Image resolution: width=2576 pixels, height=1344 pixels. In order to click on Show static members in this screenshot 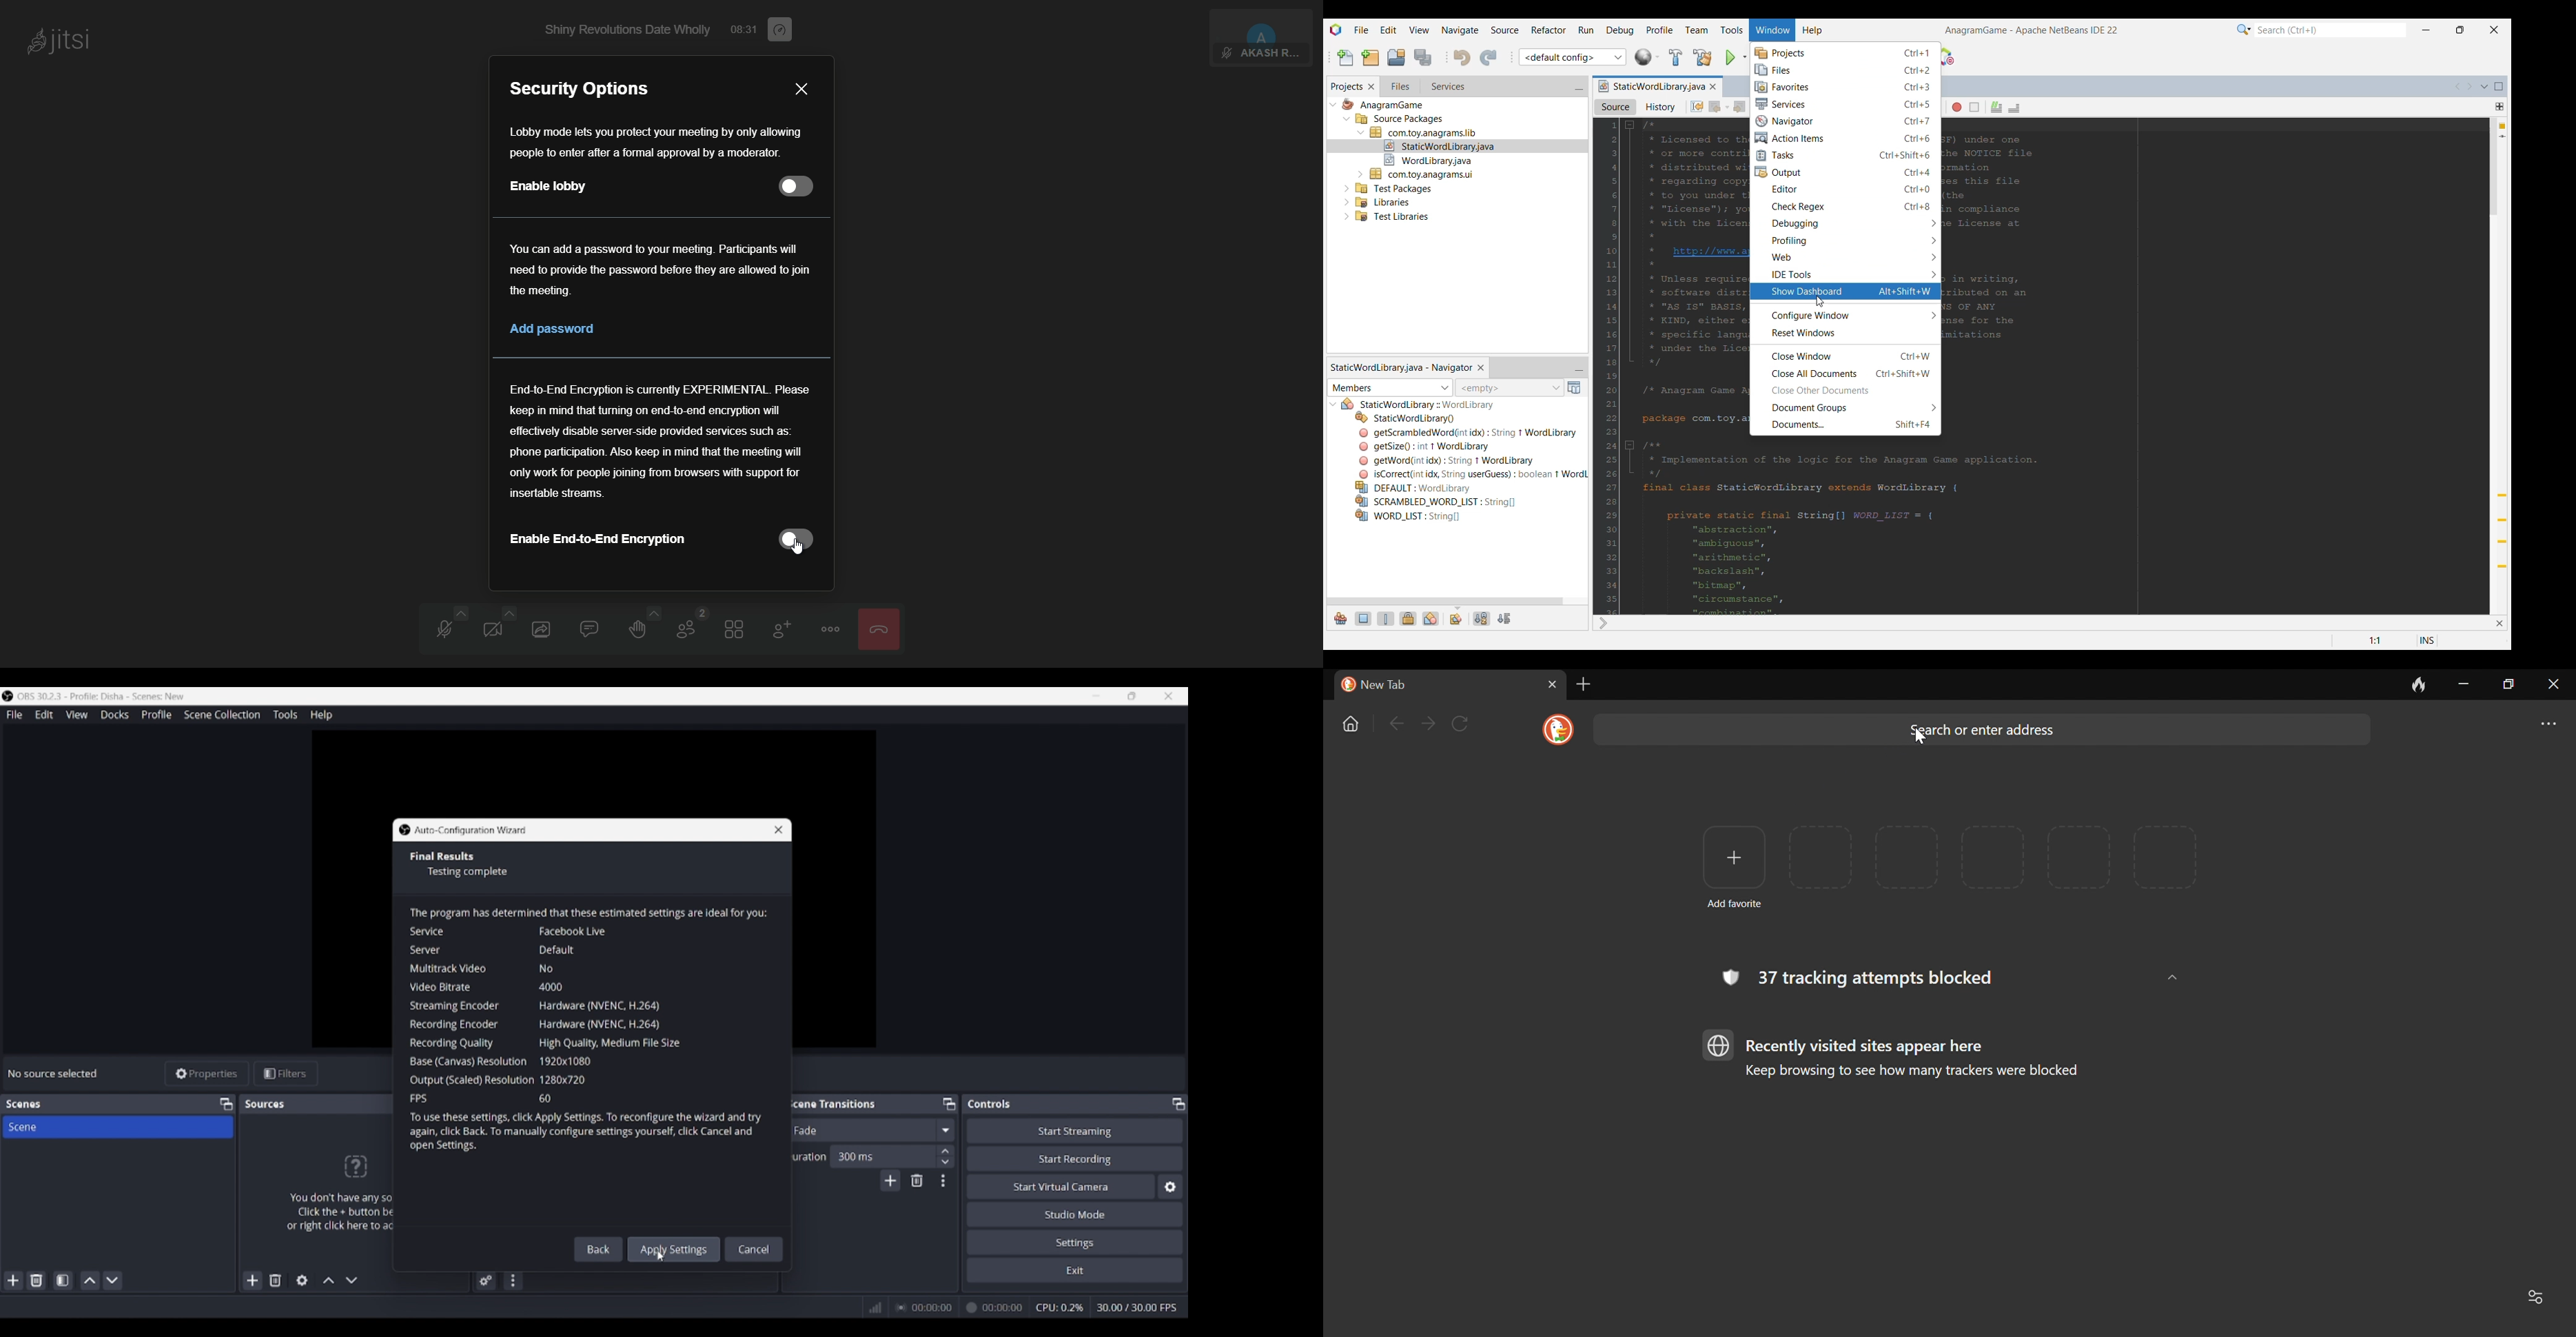, I will do `click(1386, 619)`.